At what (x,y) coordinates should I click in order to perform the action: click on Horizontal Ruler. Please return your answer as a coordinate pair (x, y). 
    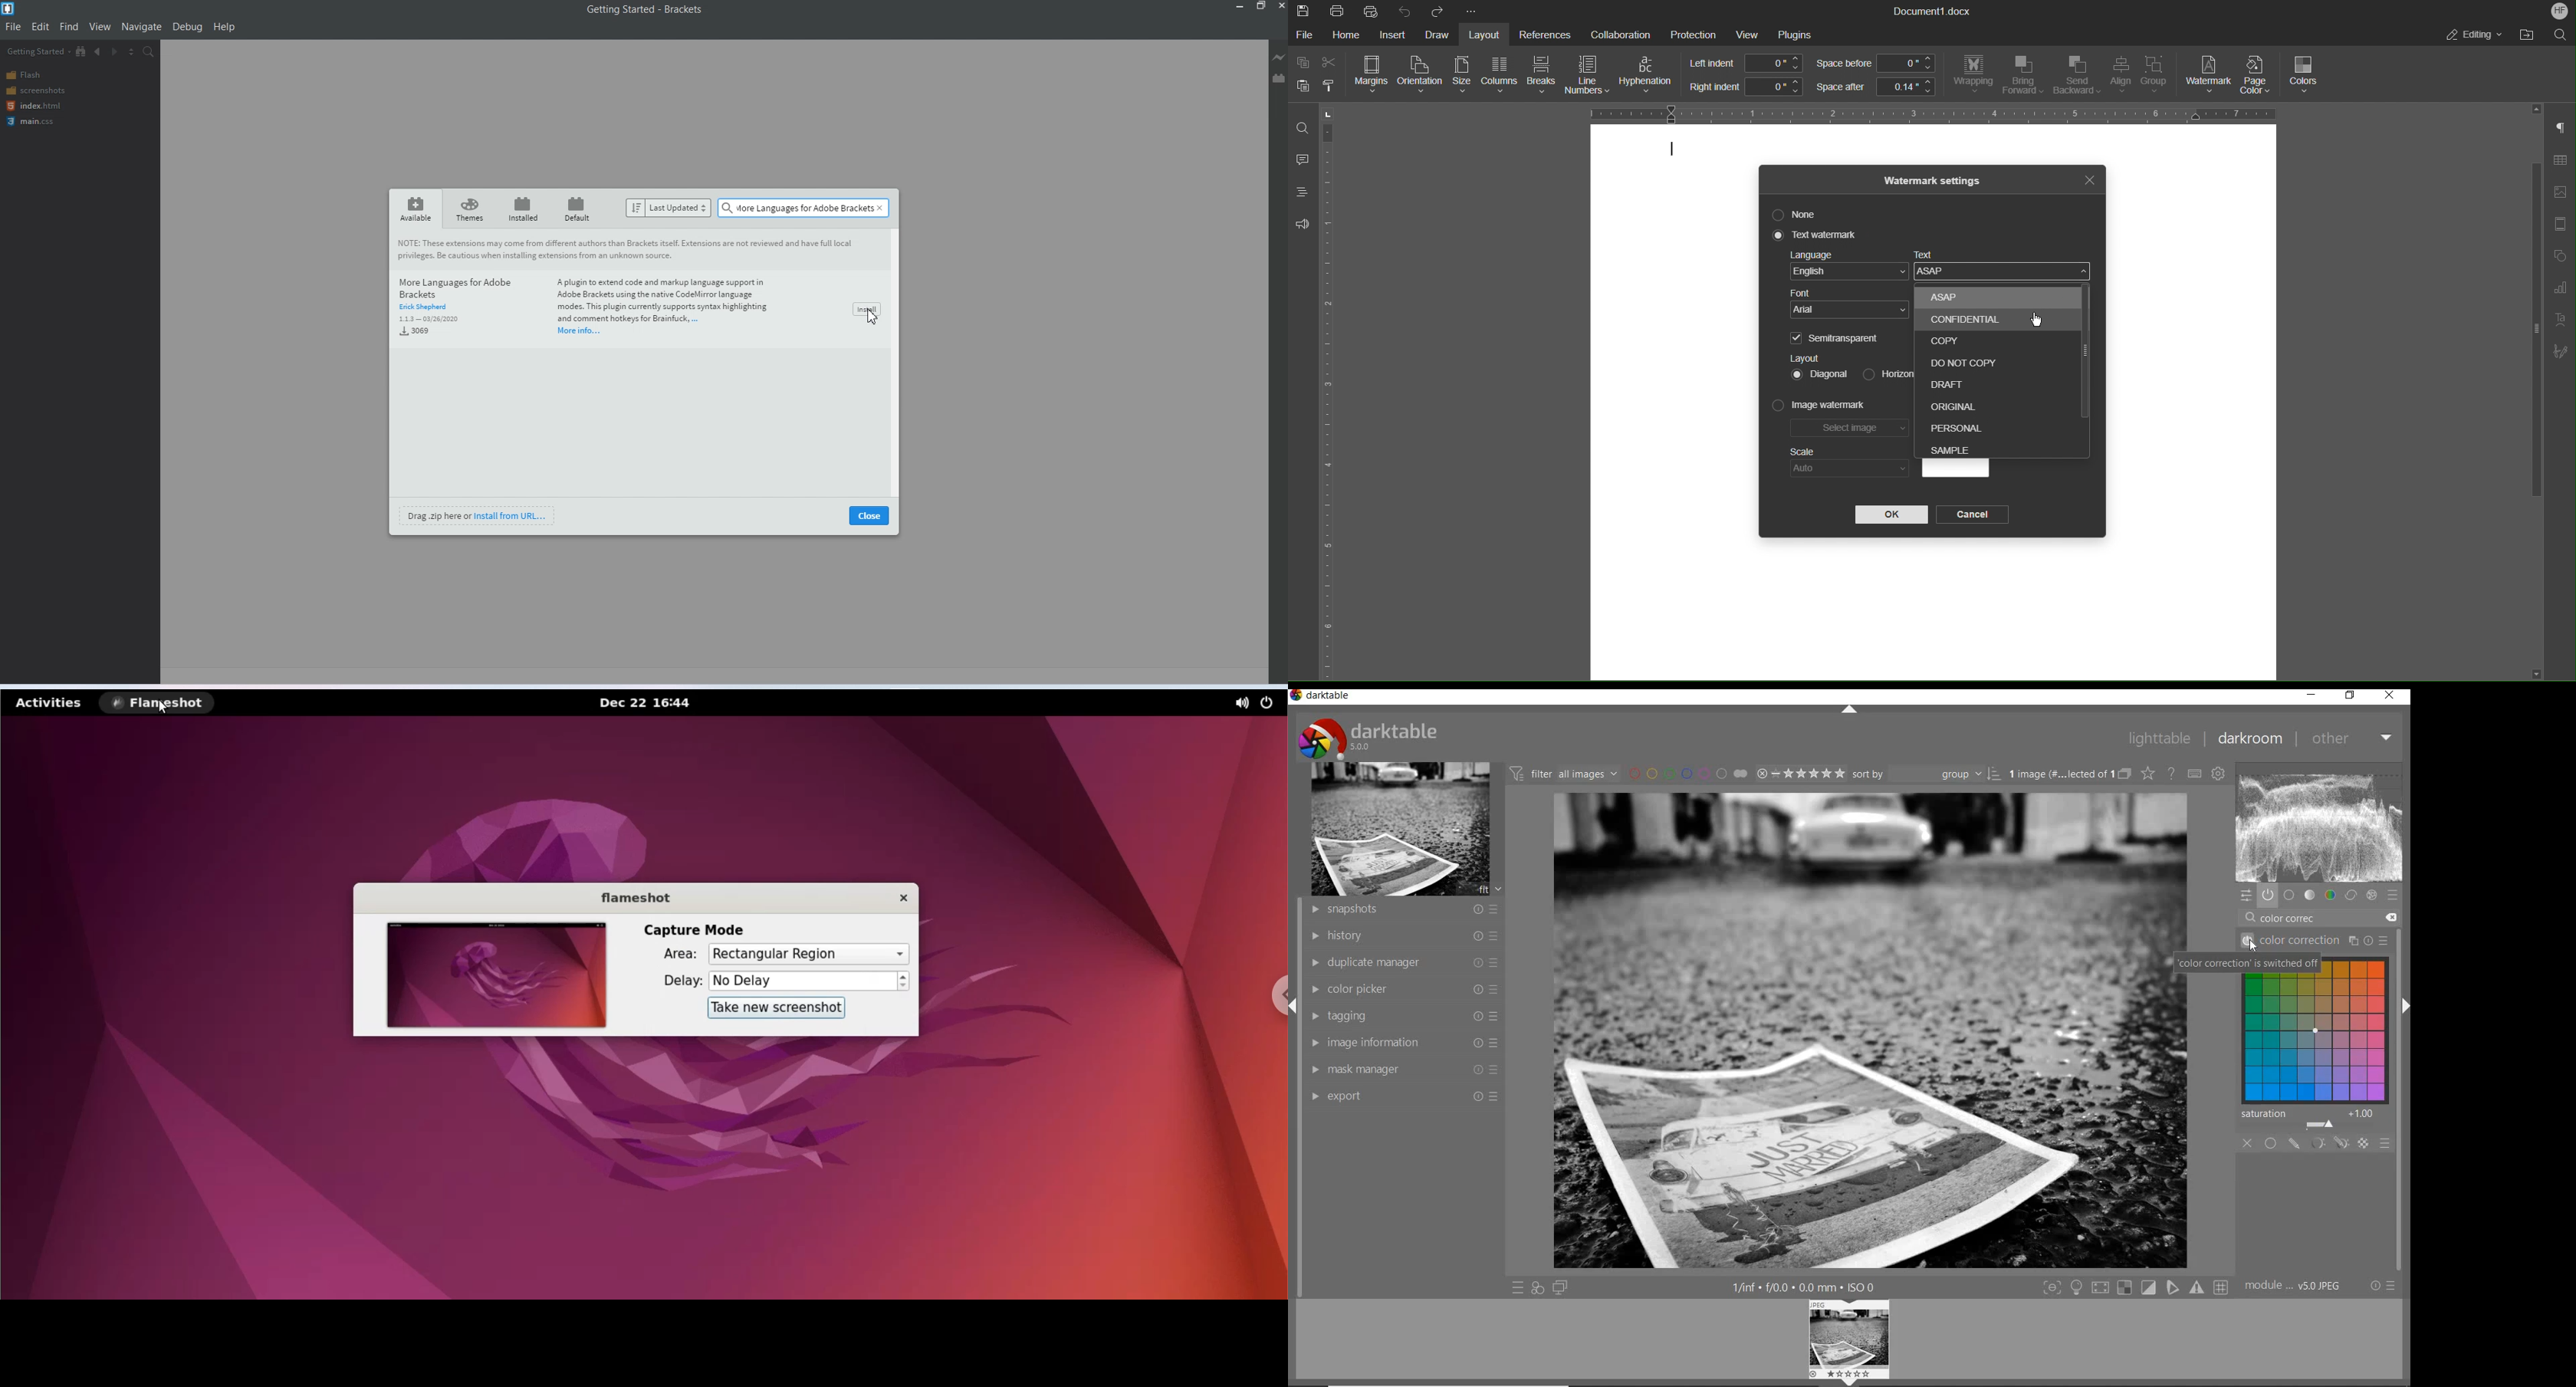
    Looking at the image, I should click on (1927, 112).